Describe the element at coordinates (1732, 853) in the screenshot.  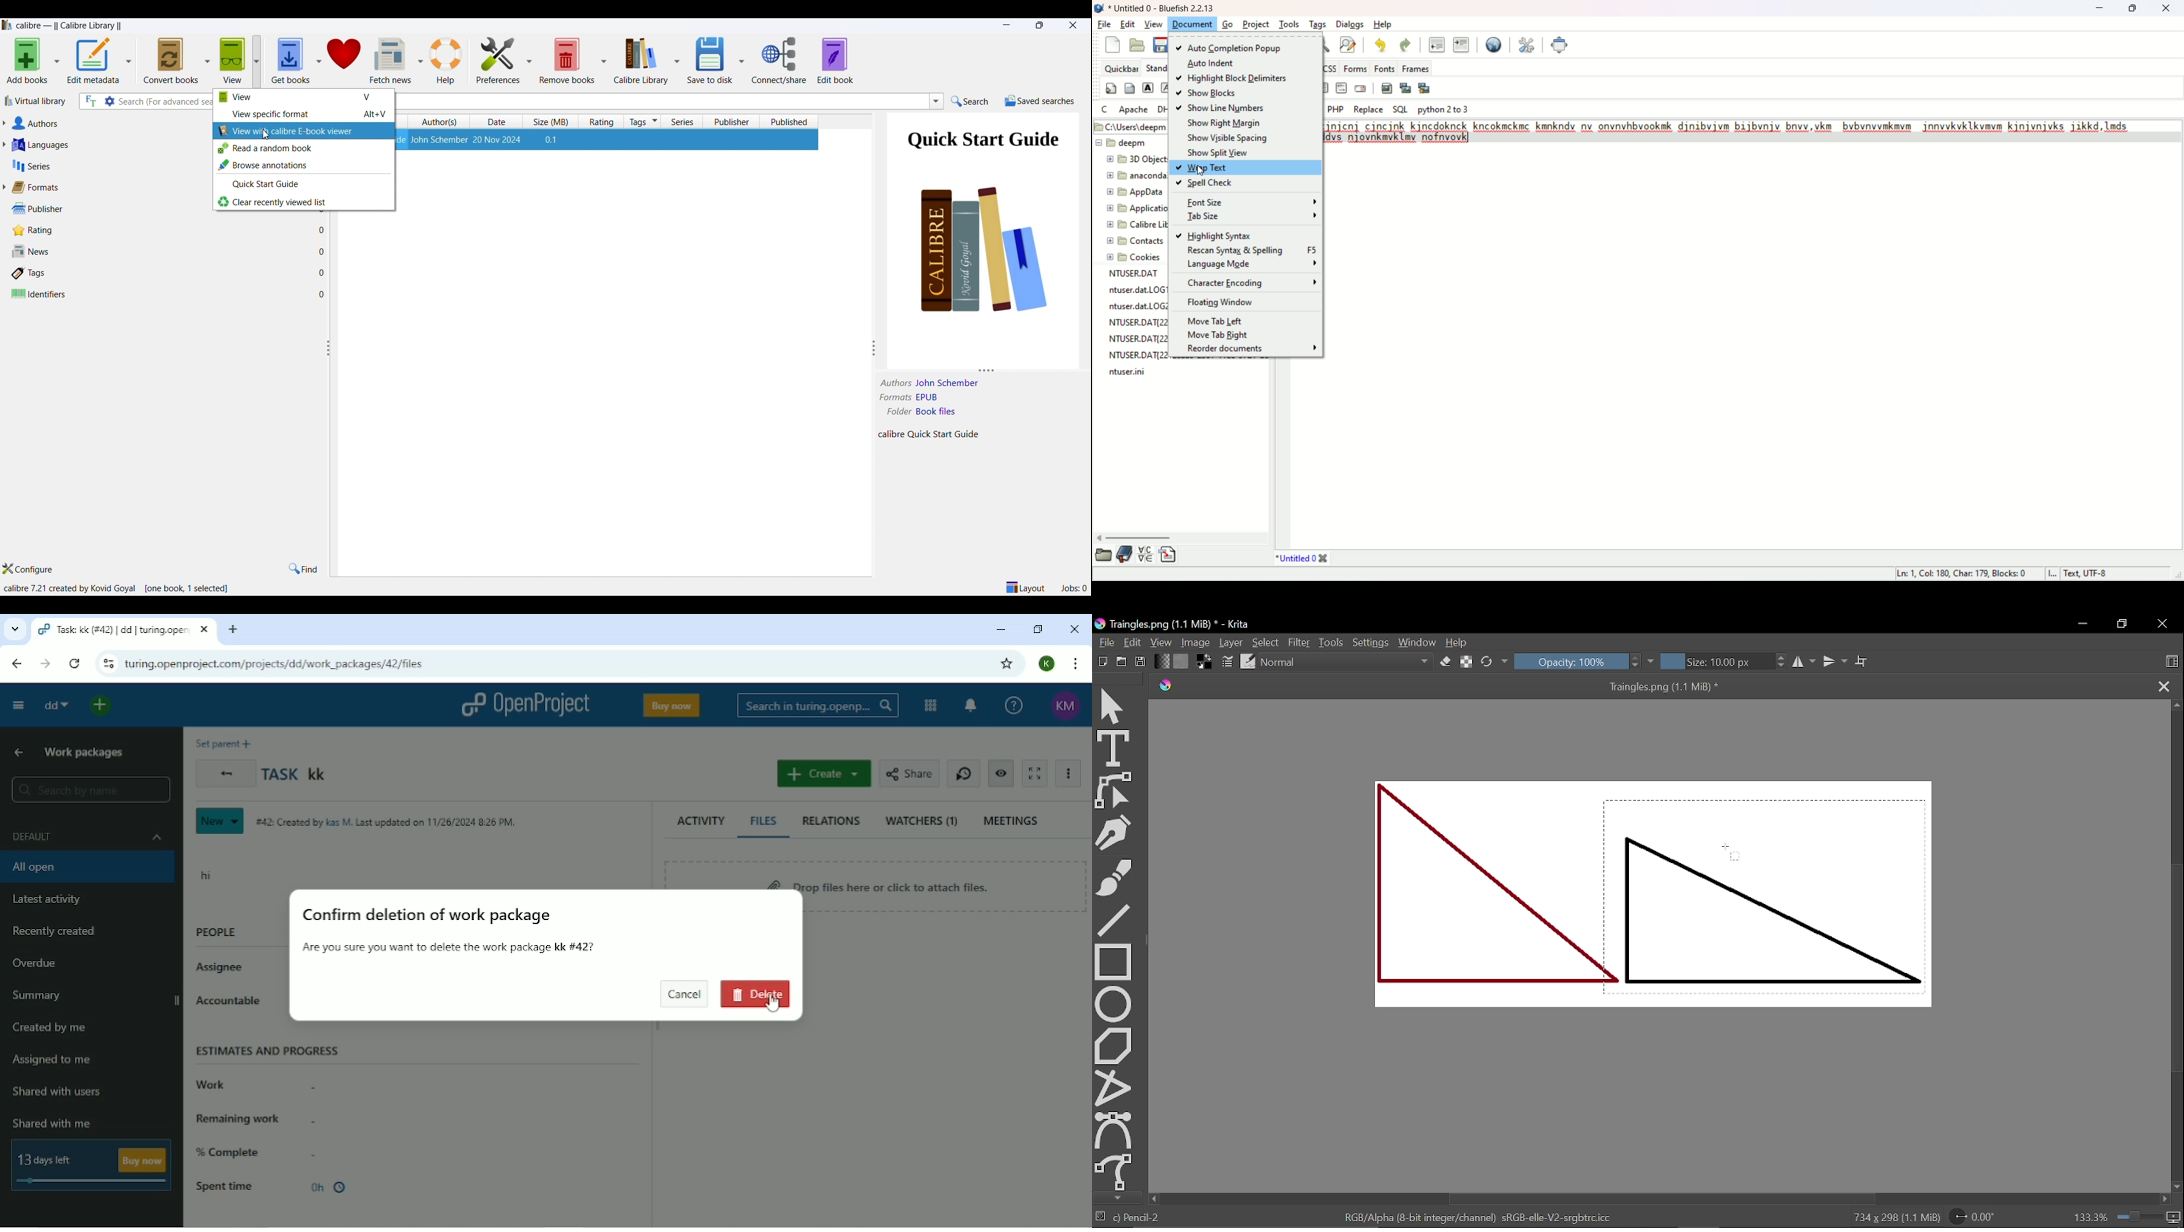
I see `Cursor` at that location.